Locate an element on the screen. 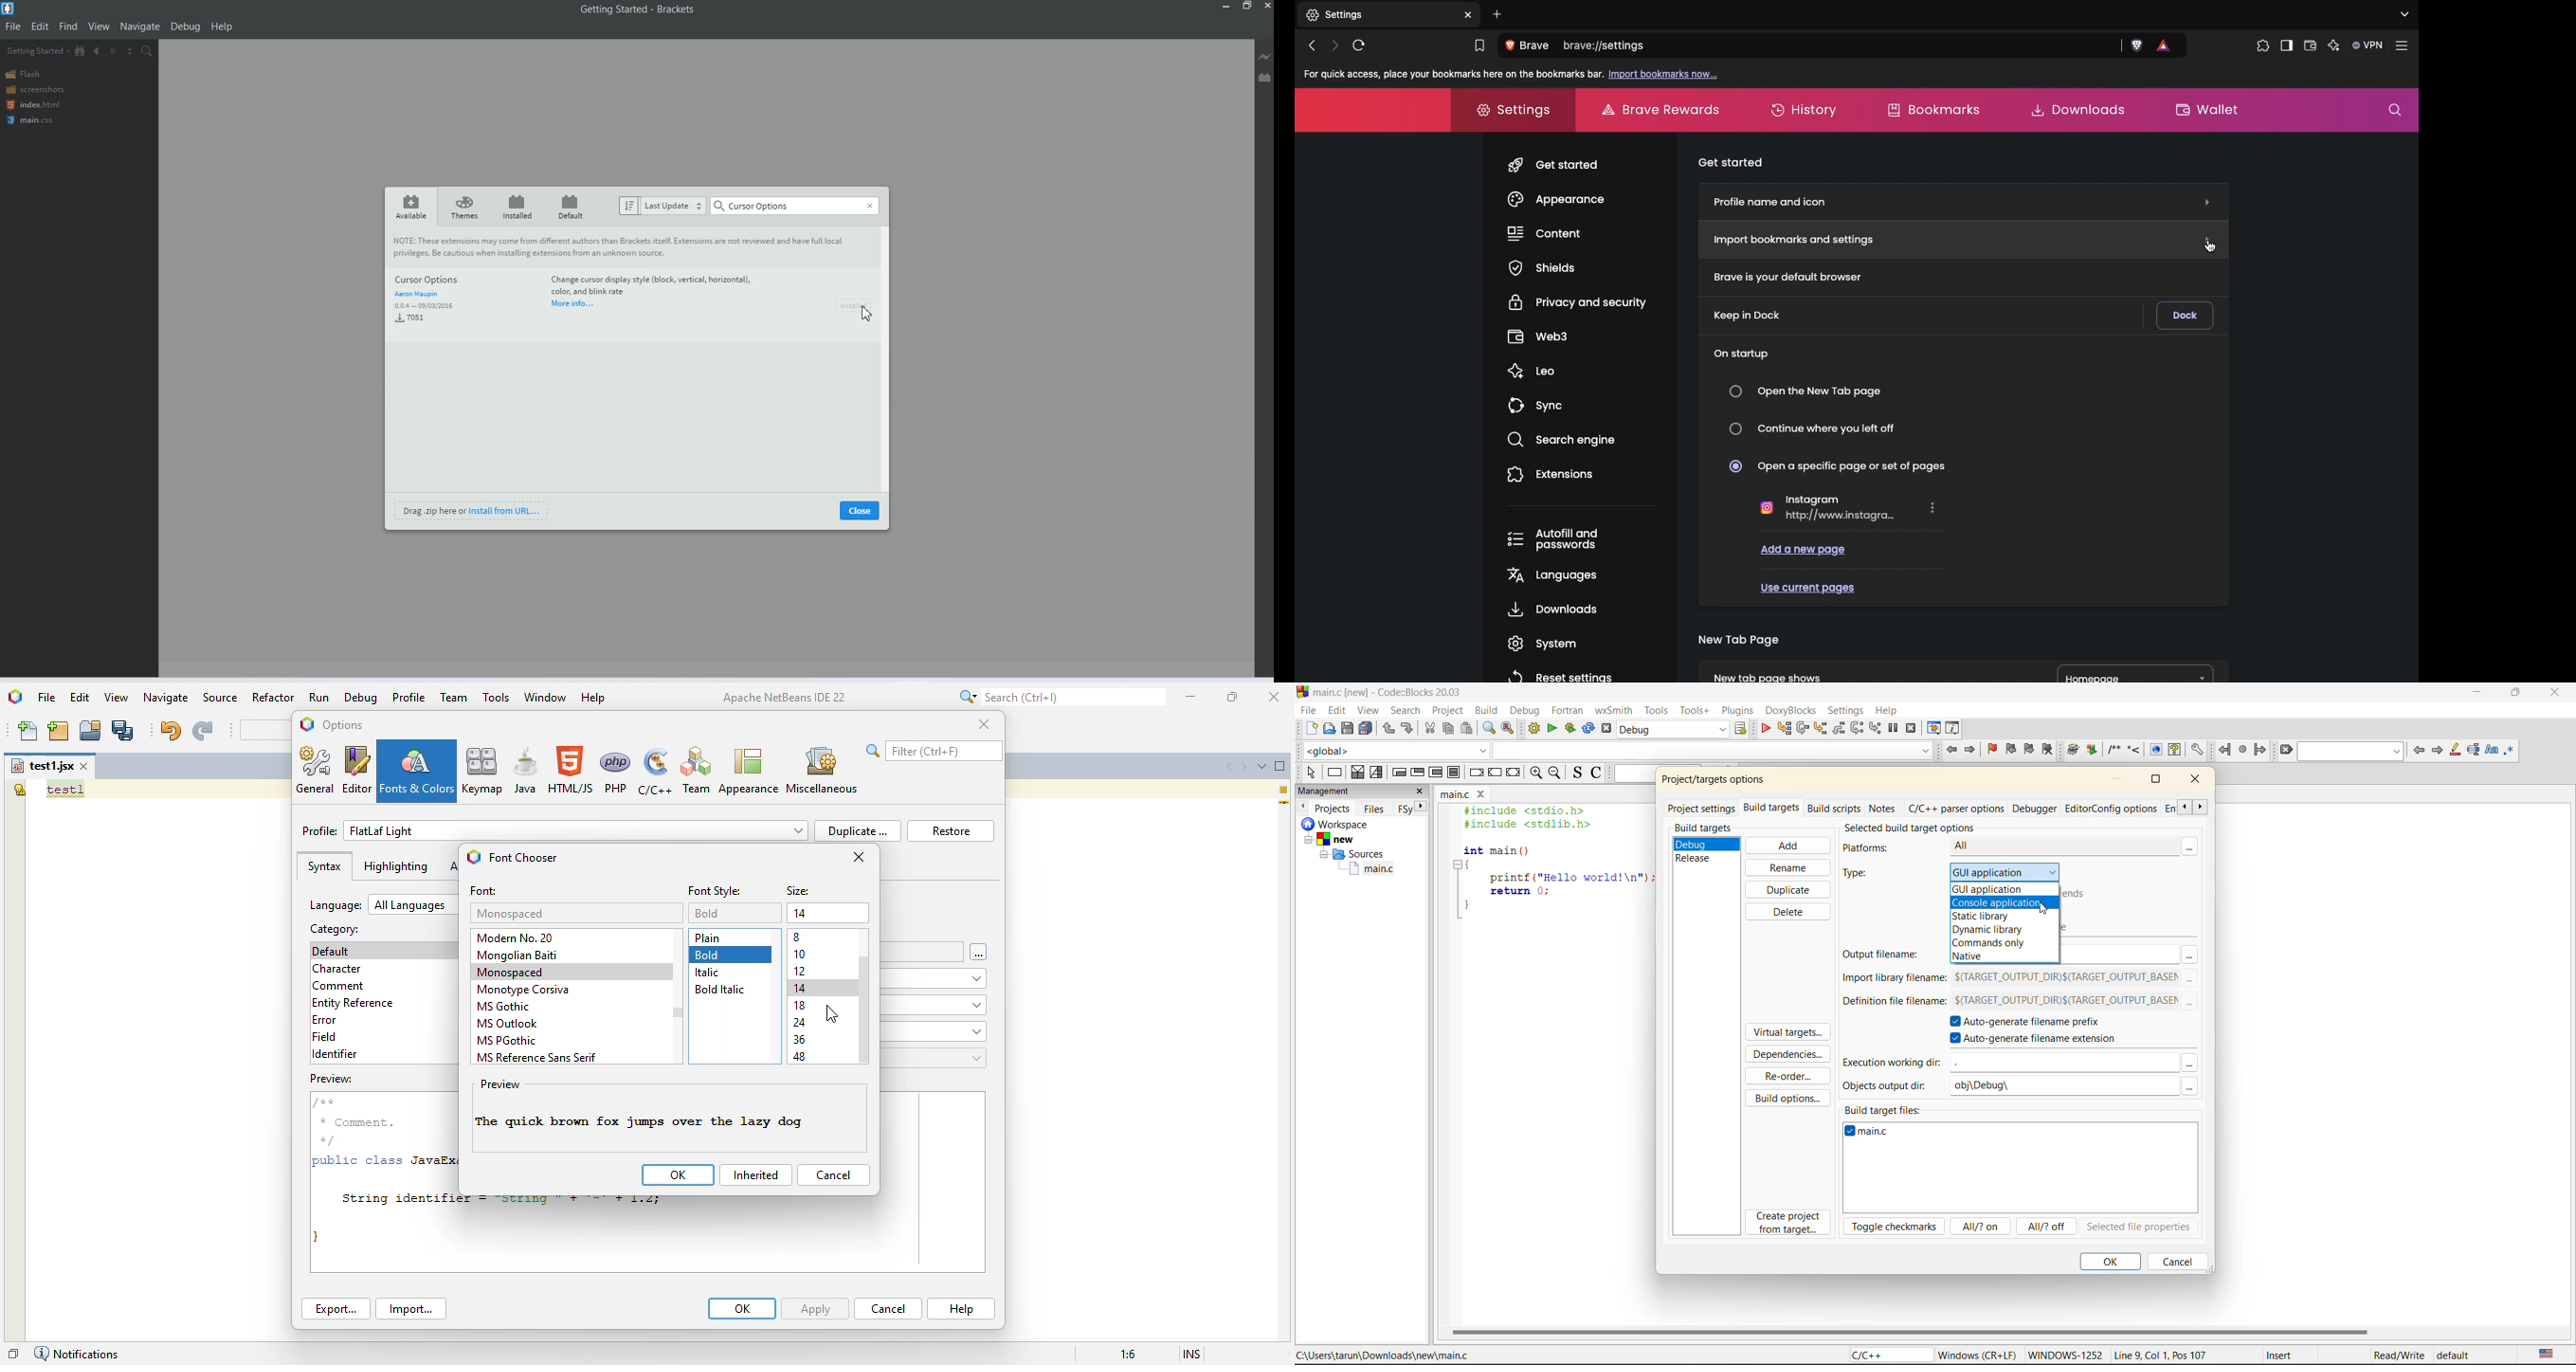  cursor is located at coordinates (867, 315).